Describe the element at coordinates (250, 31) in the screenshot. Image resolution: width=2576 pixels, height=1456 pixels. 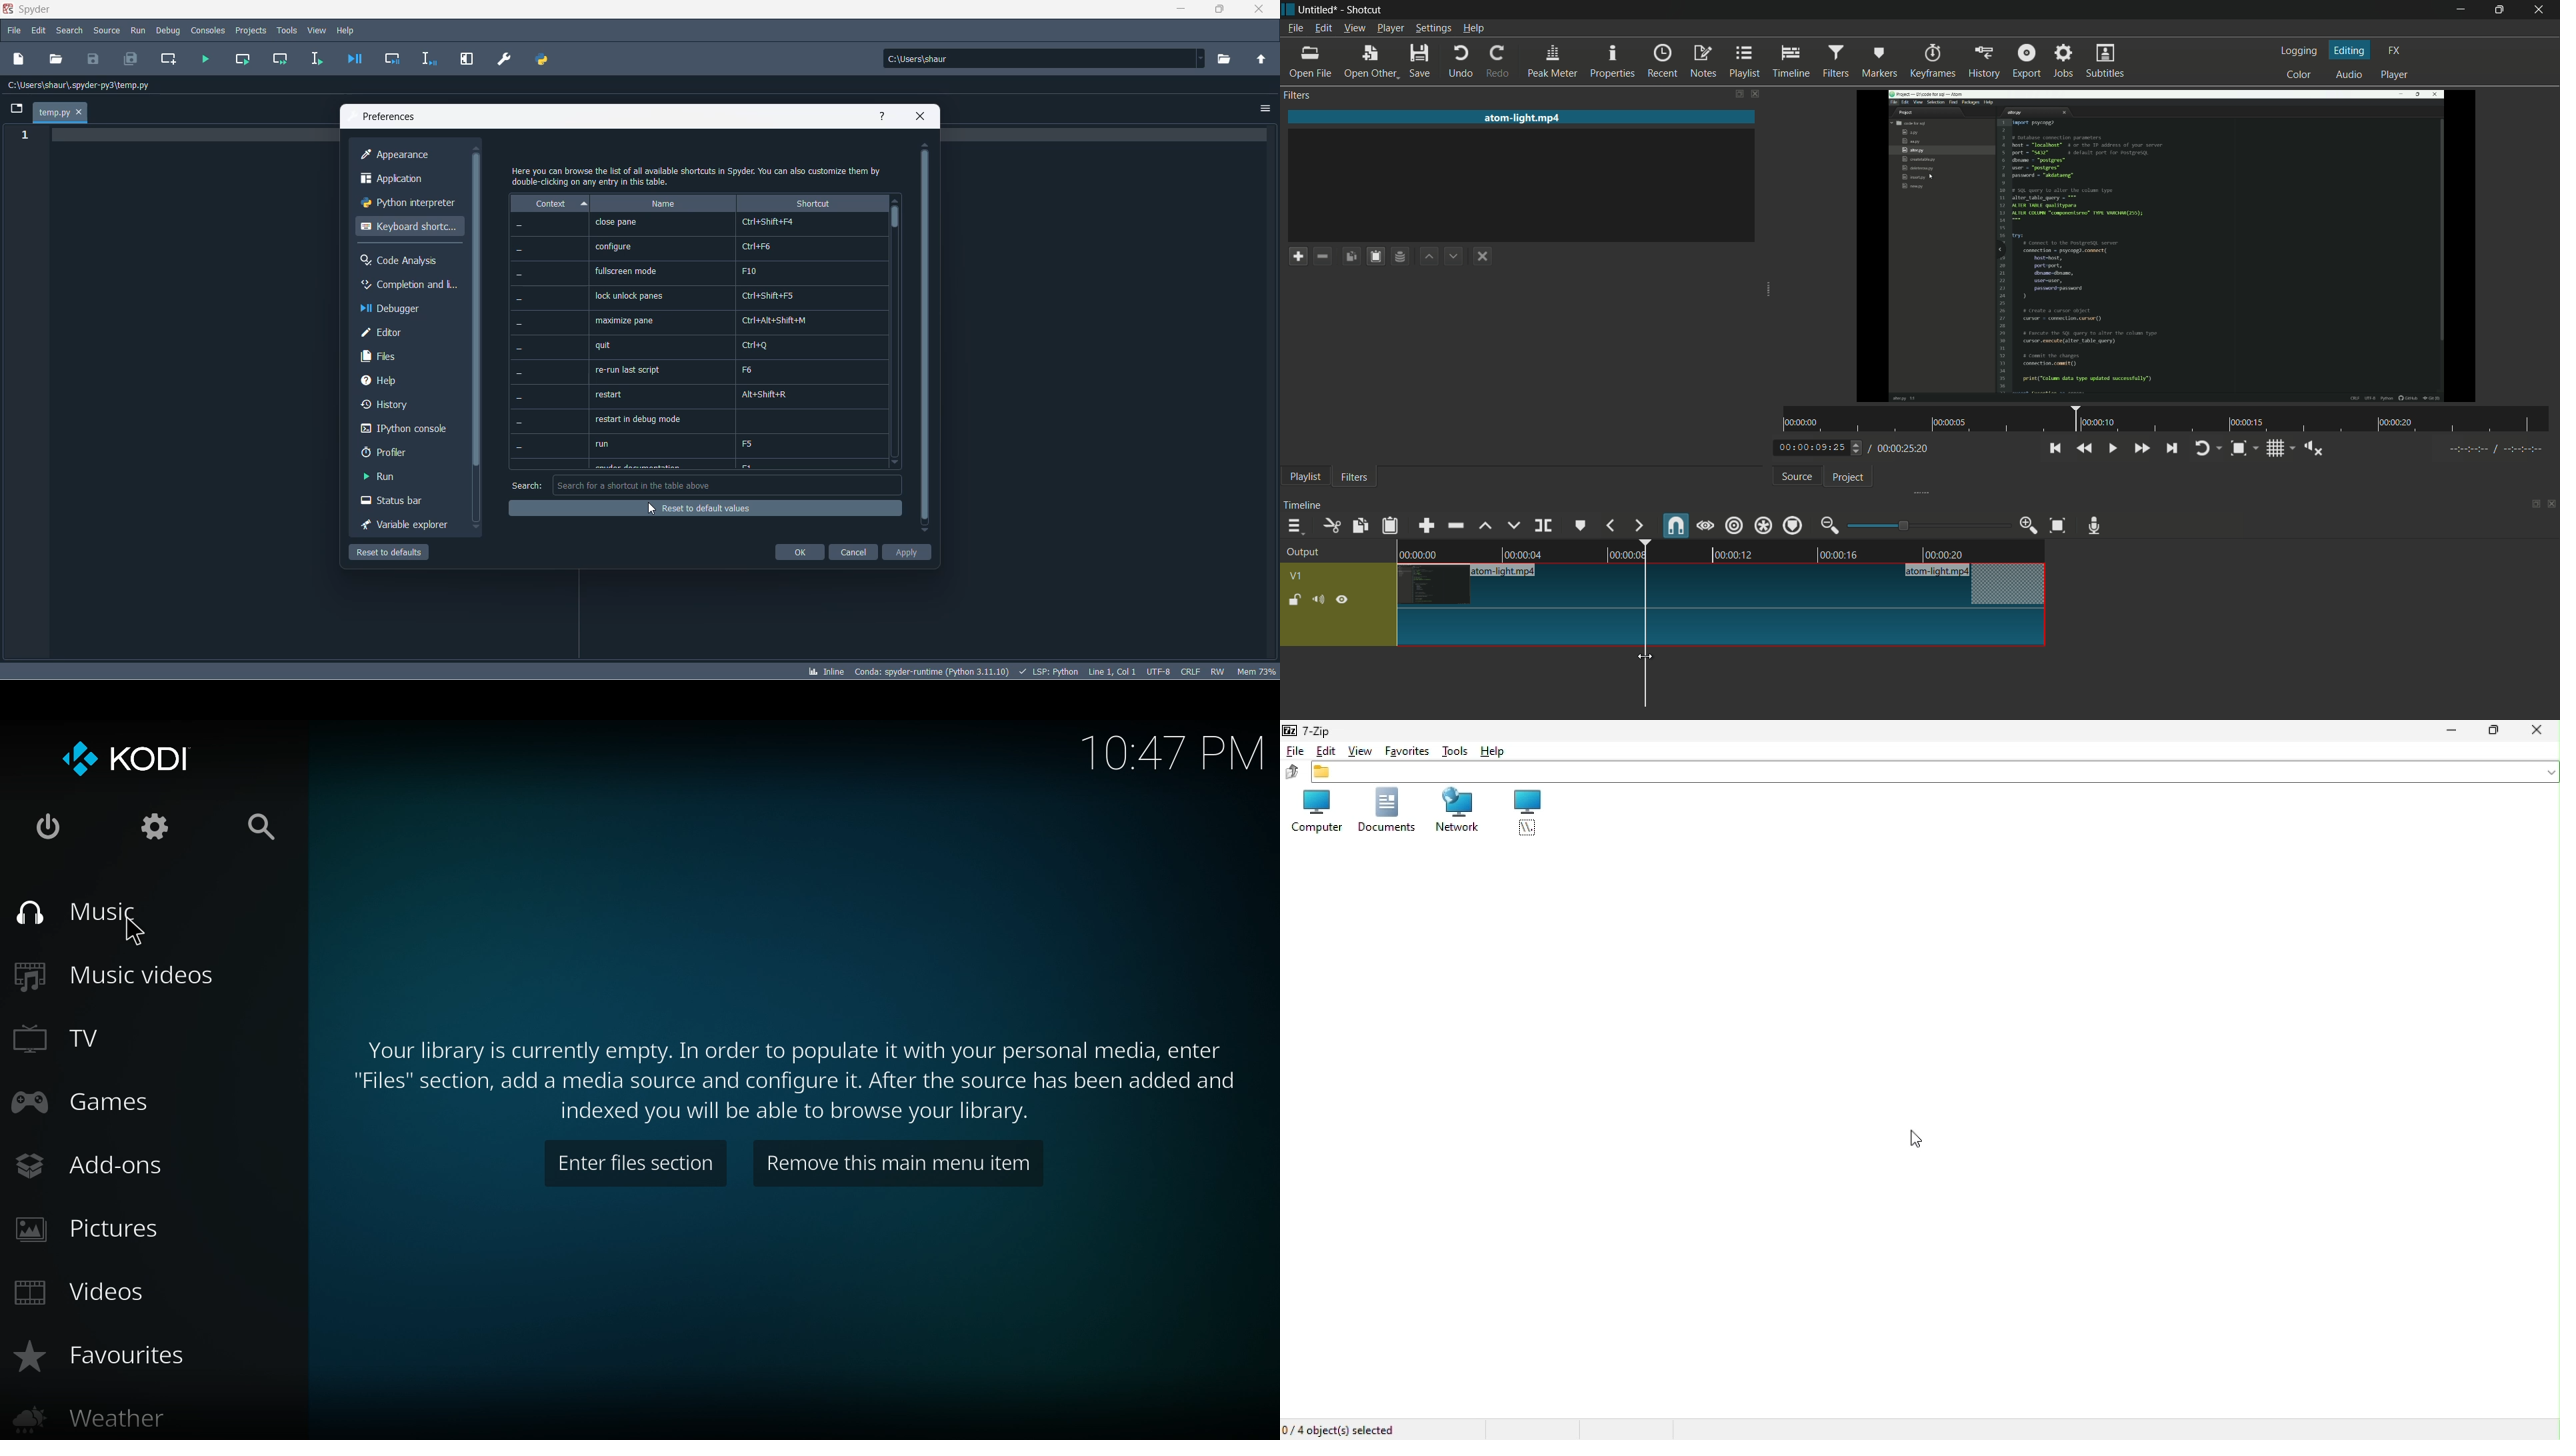
I see `projects` at that location.